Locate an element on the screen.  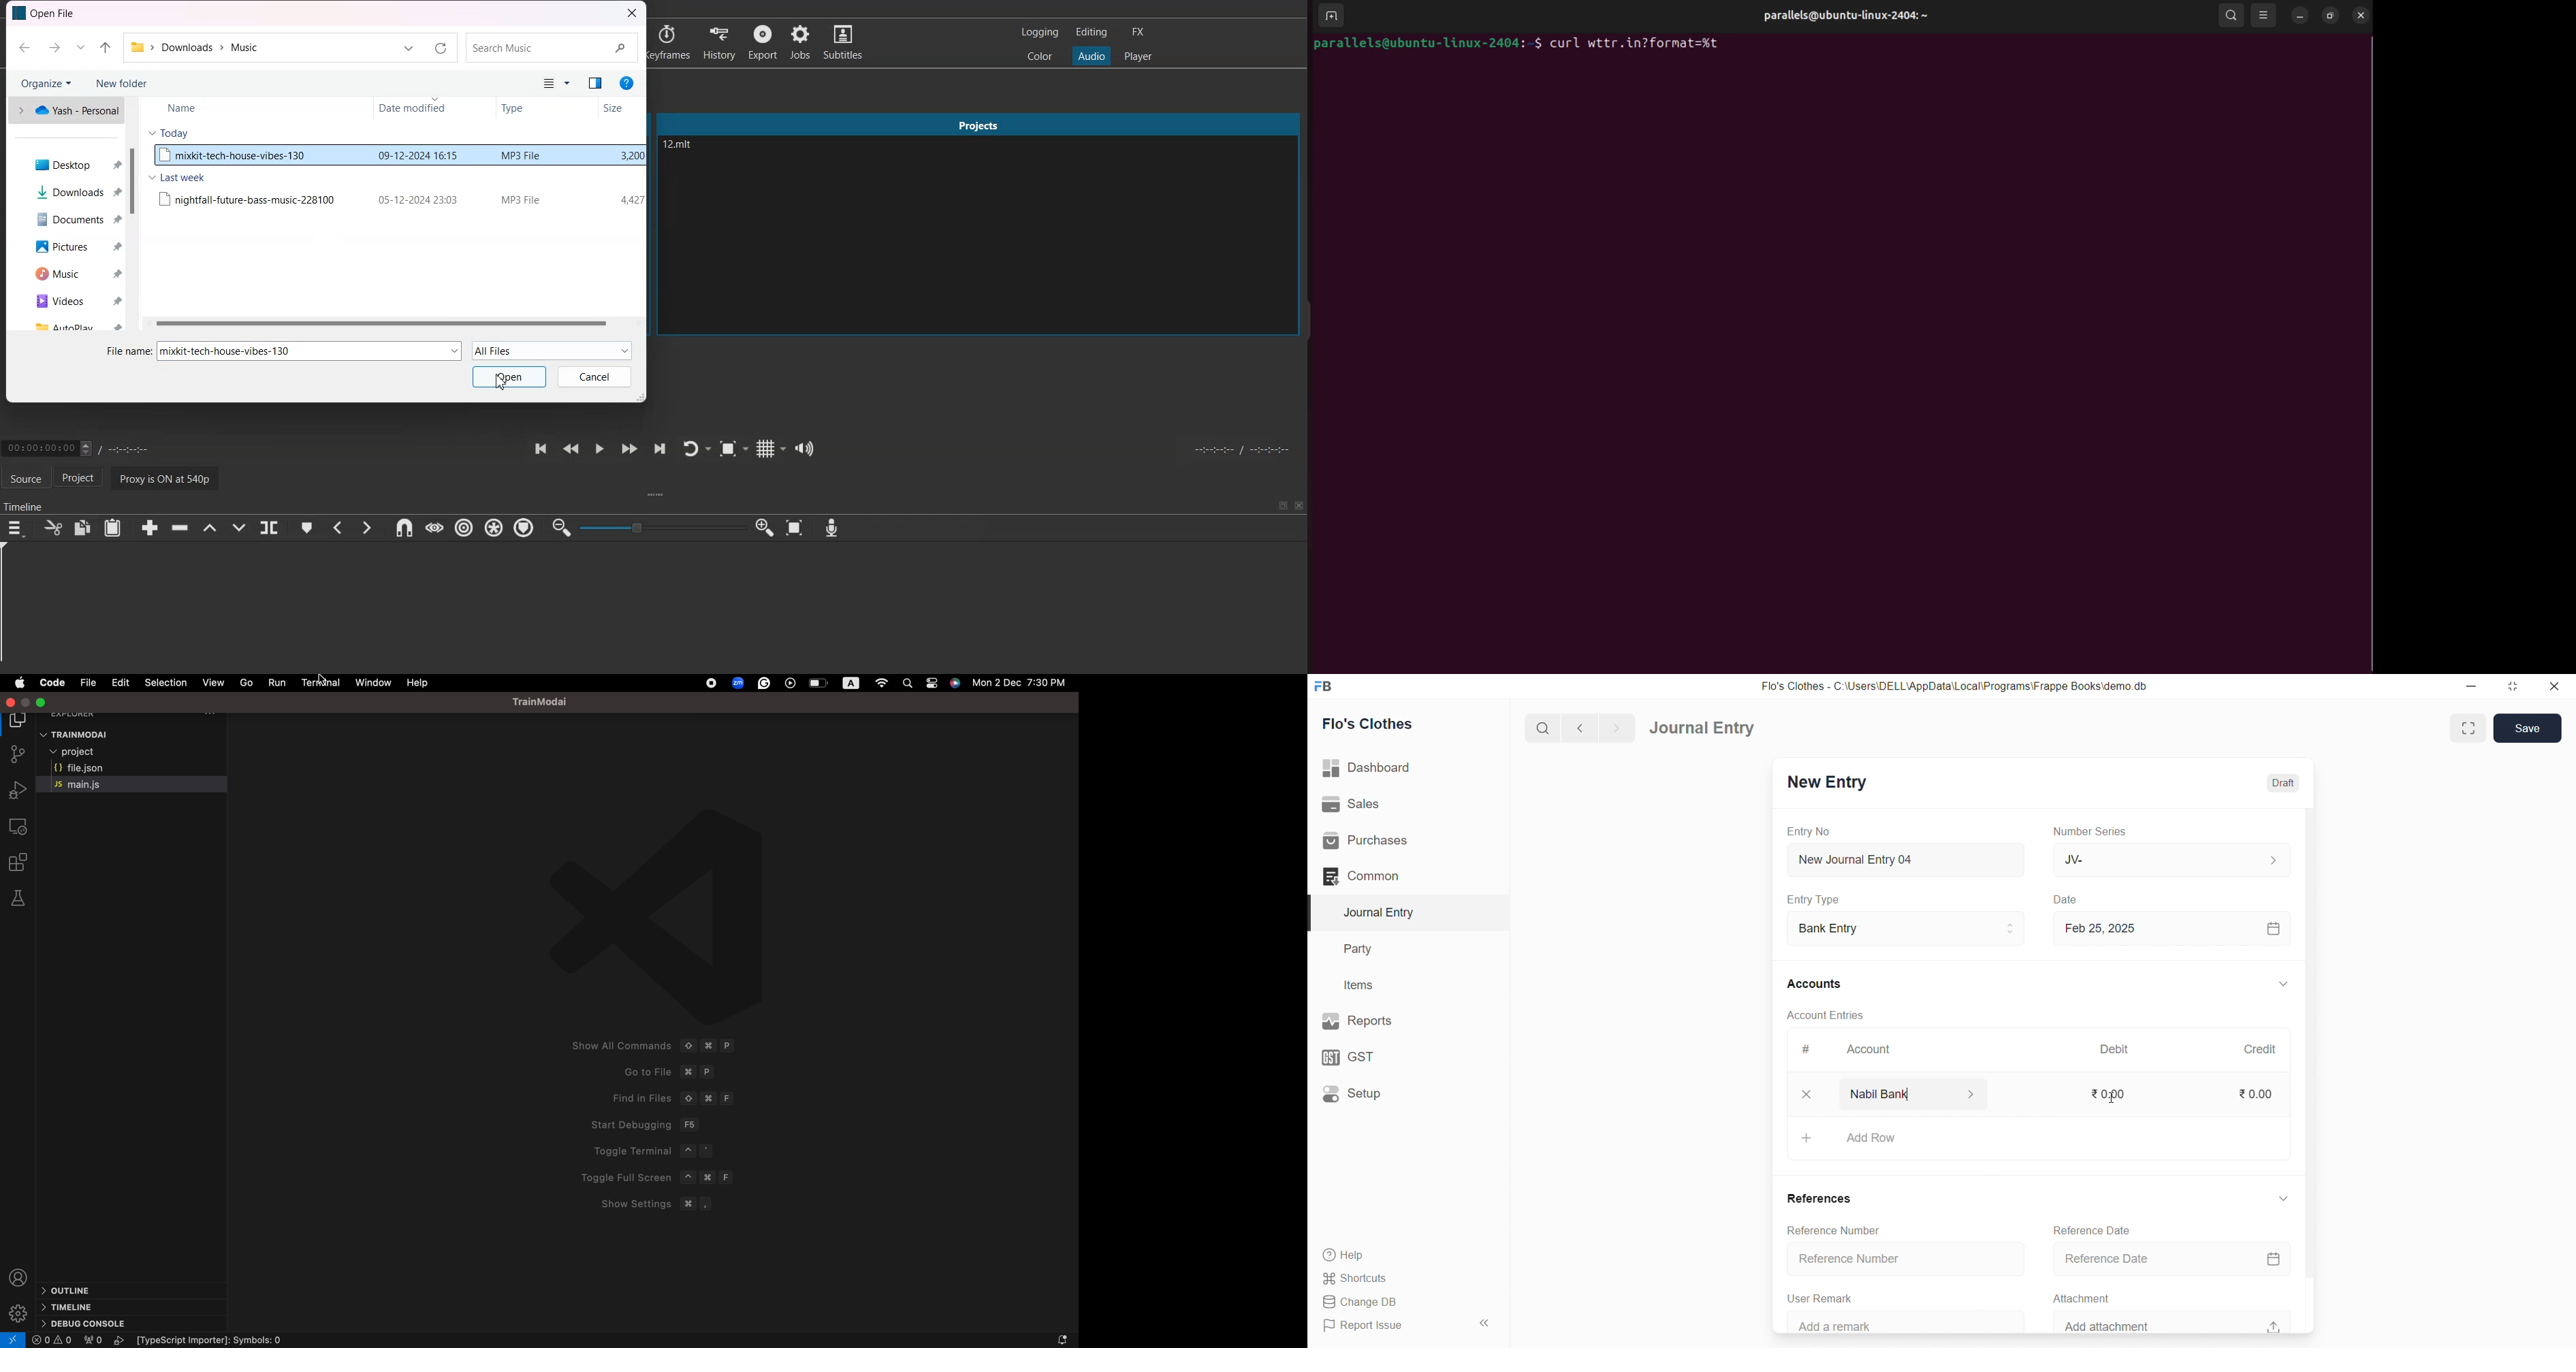
Battery is located at coordinates (818, 684).